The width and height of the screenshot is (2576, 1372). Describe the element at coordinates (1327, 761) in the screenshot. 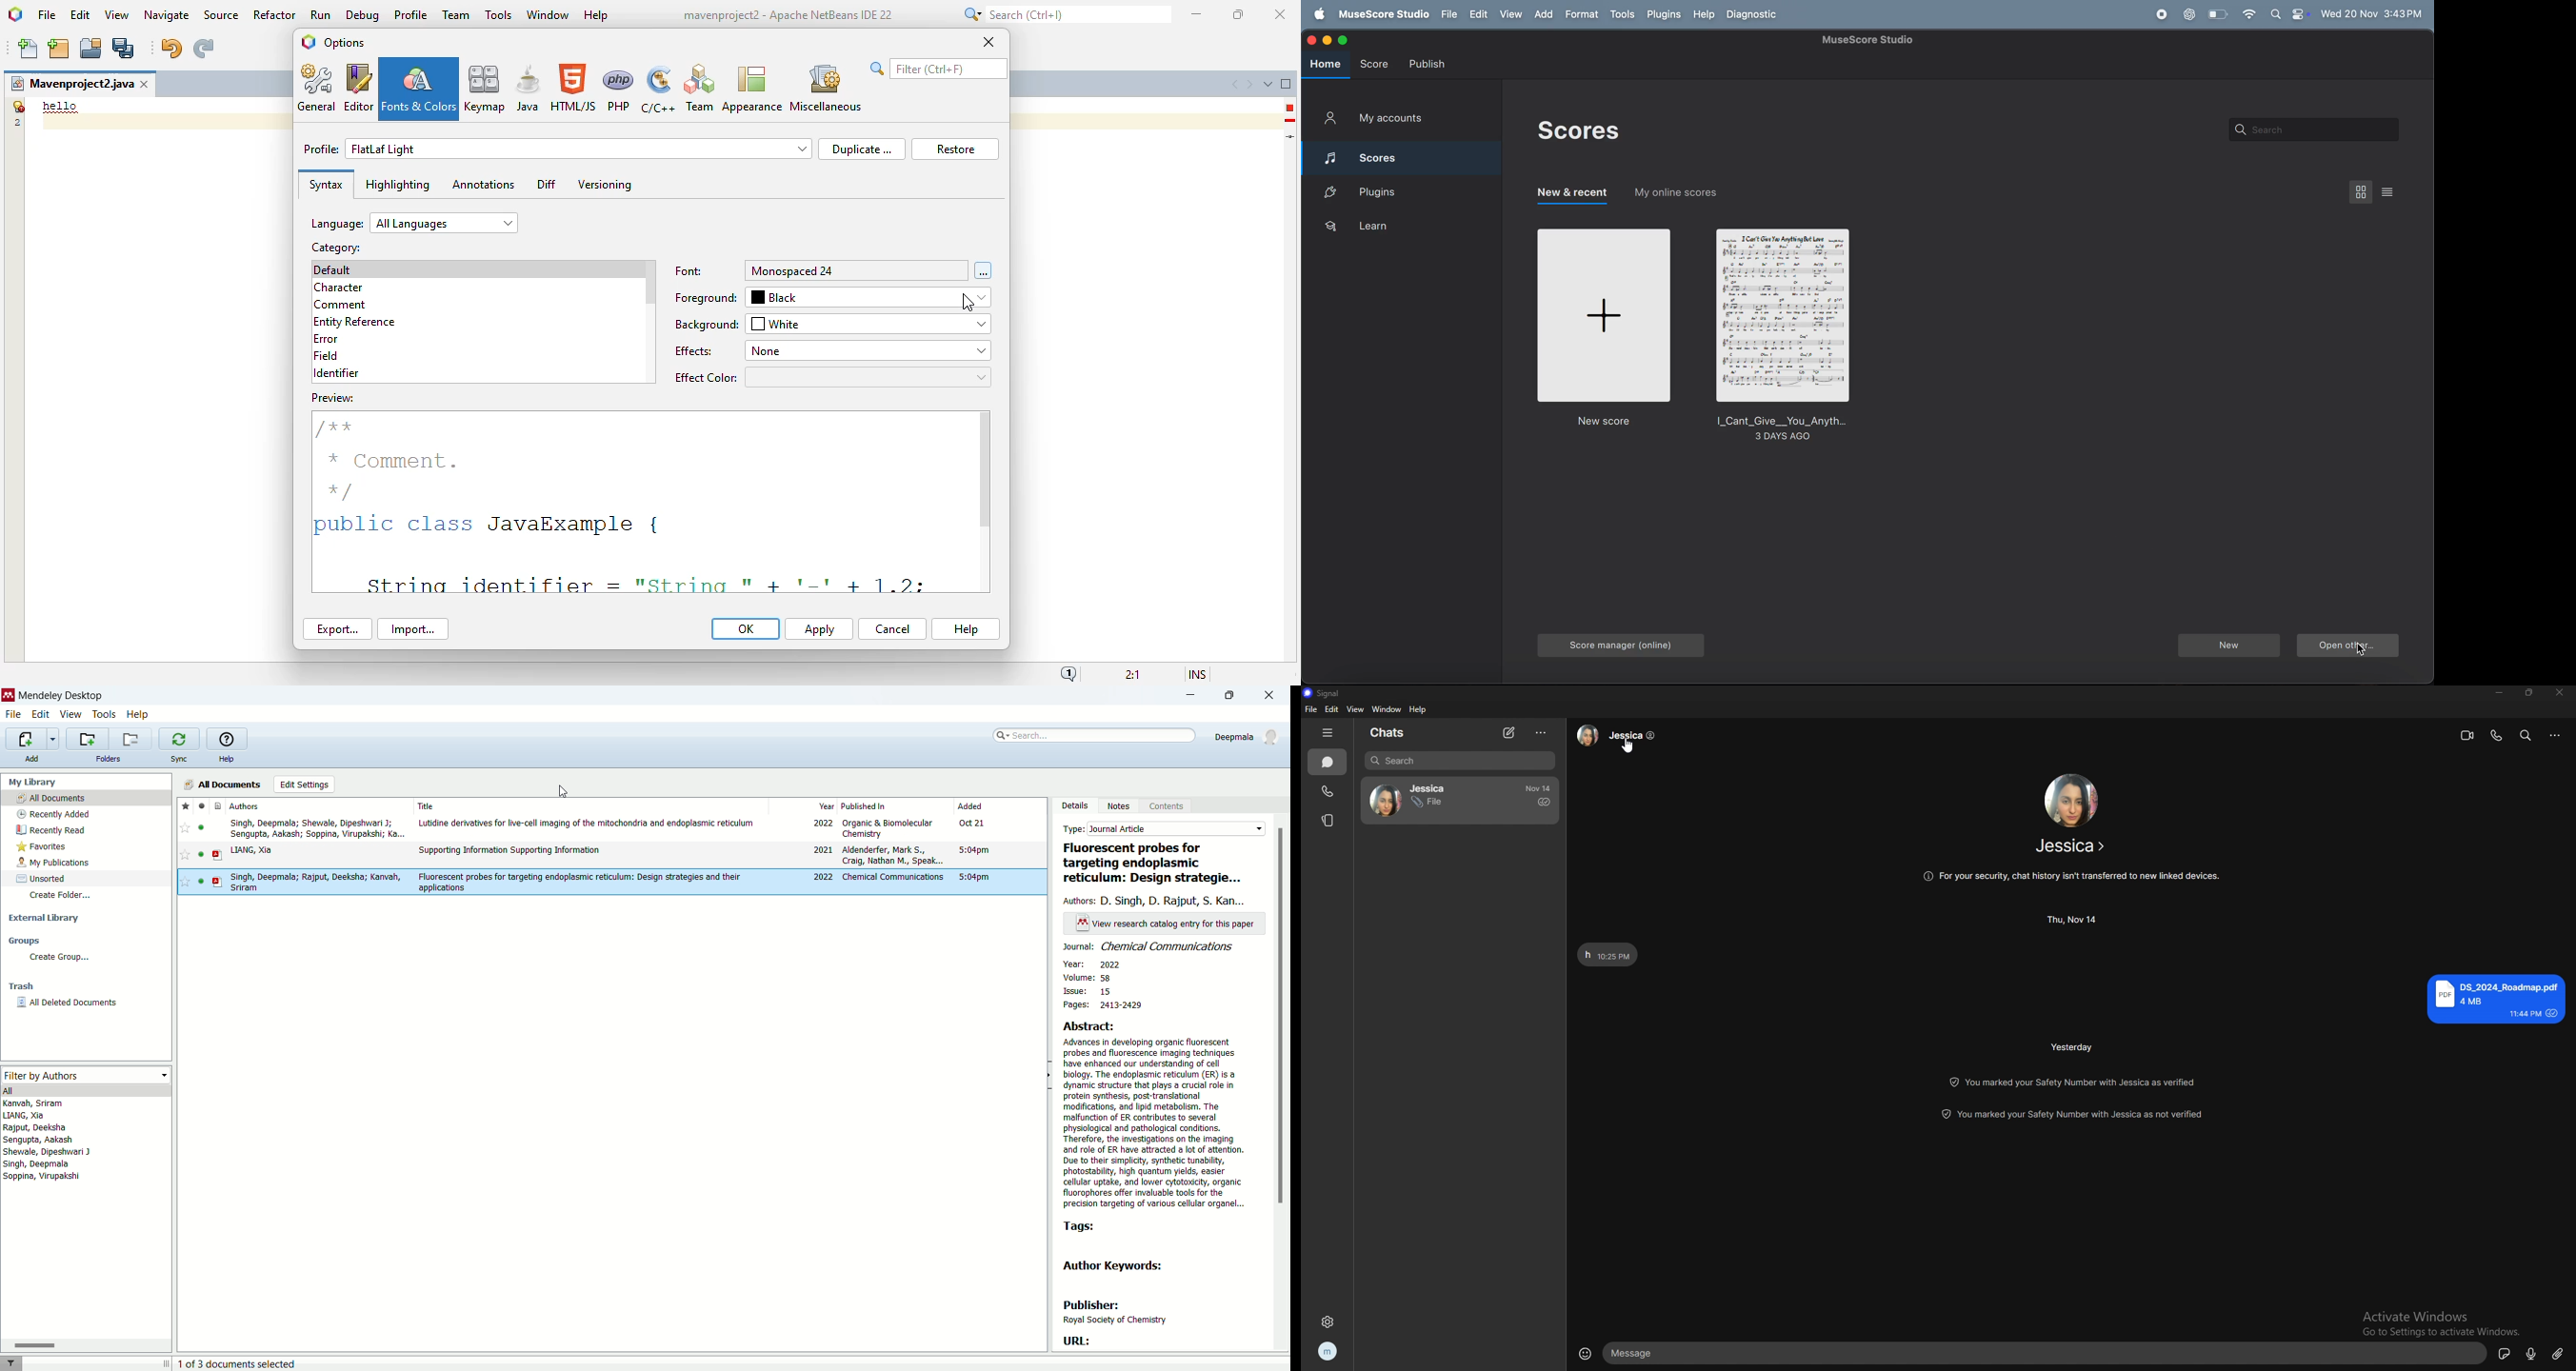

I see `chats` at that location.